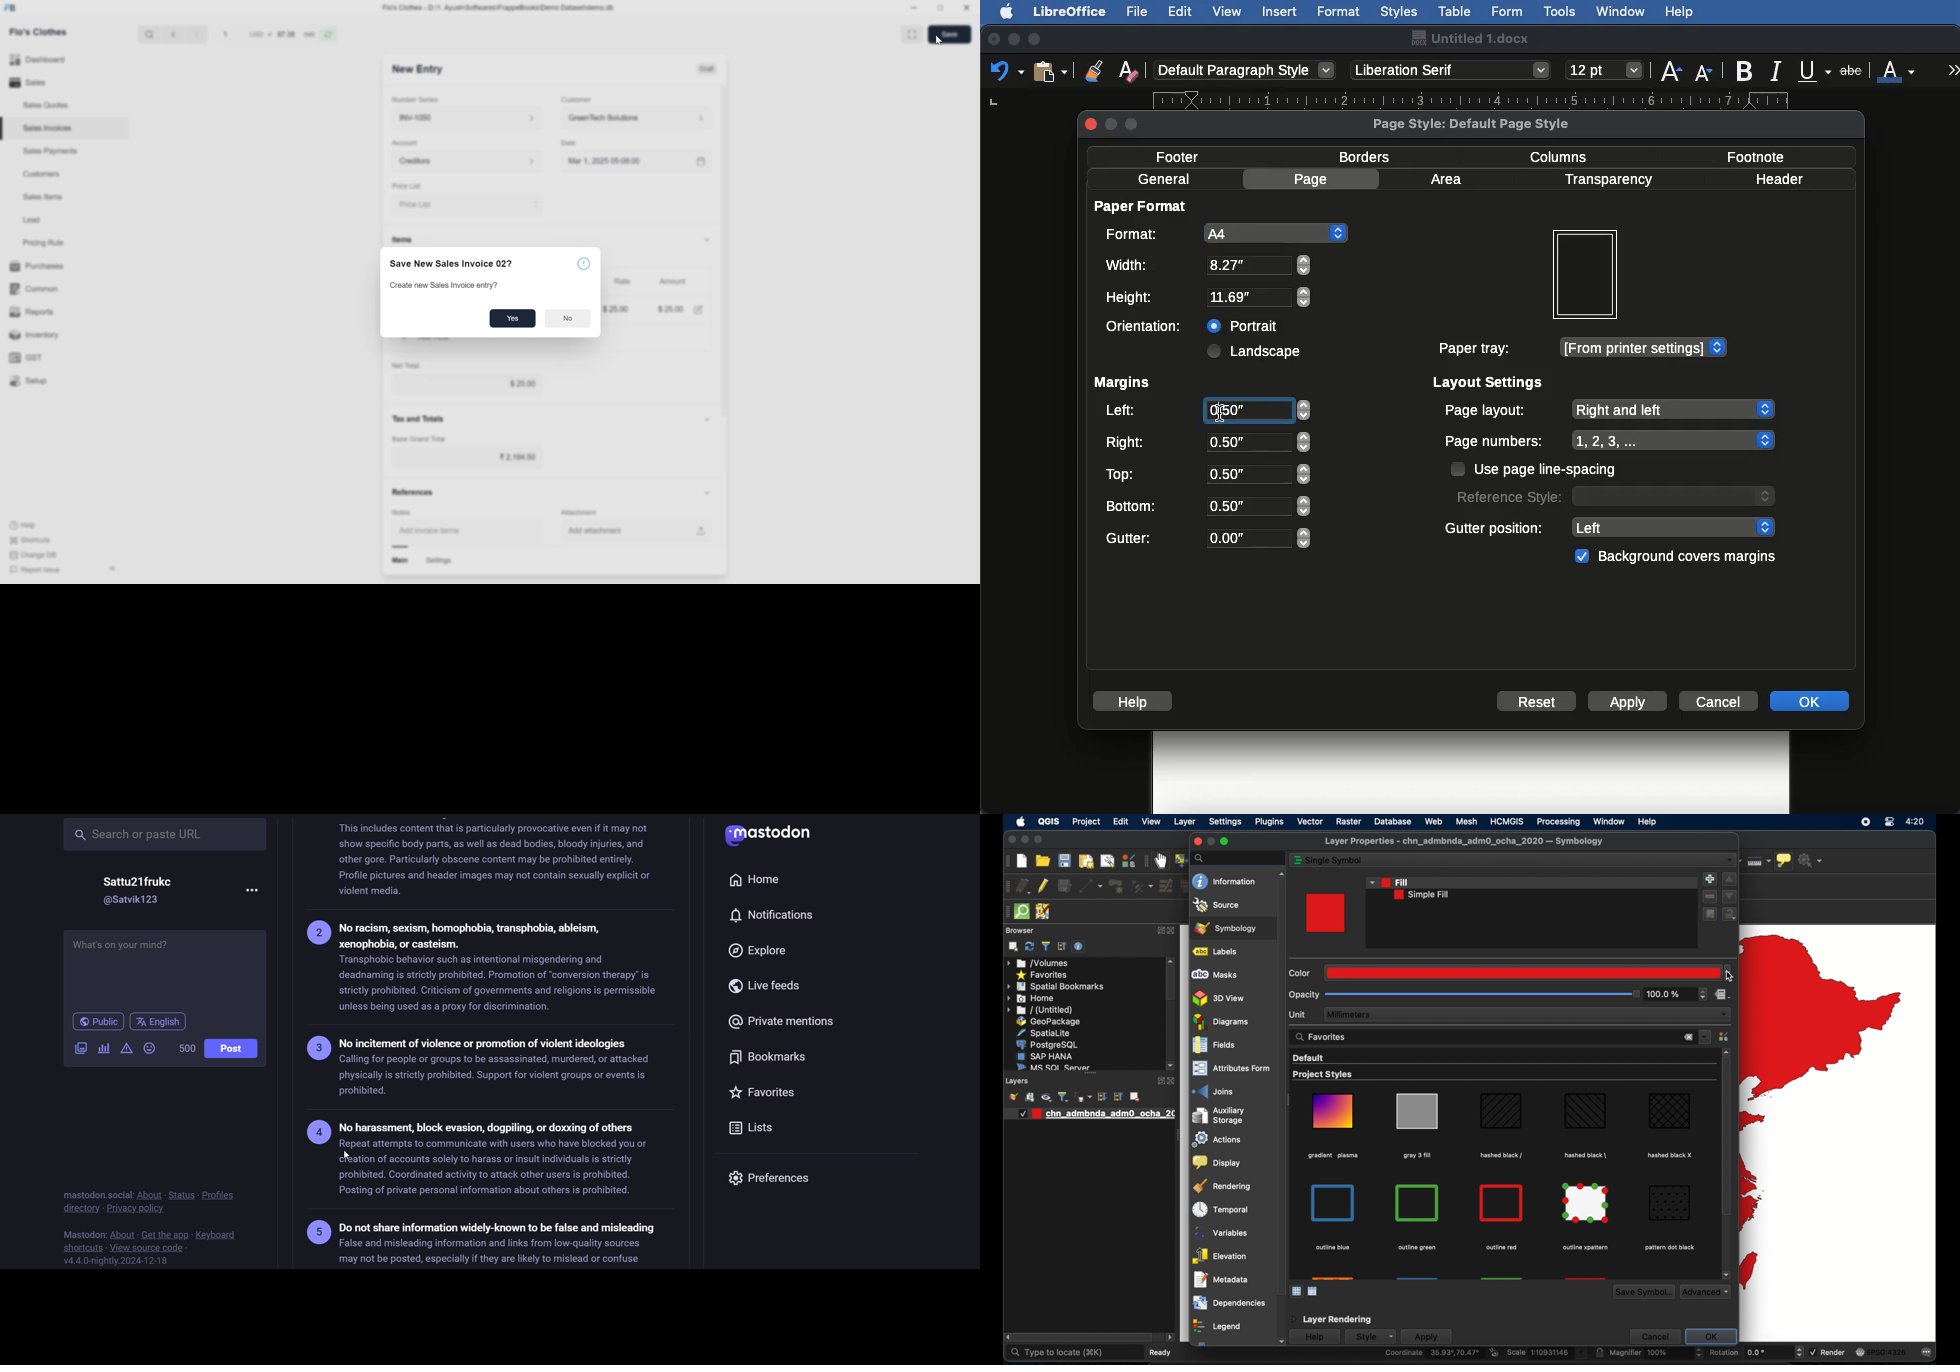 This screenshot has height=1372, width=1960. What do you see at coordinates (422, 439) in the screenshot?
I see `base grand total` at bounding box center [422, 439].